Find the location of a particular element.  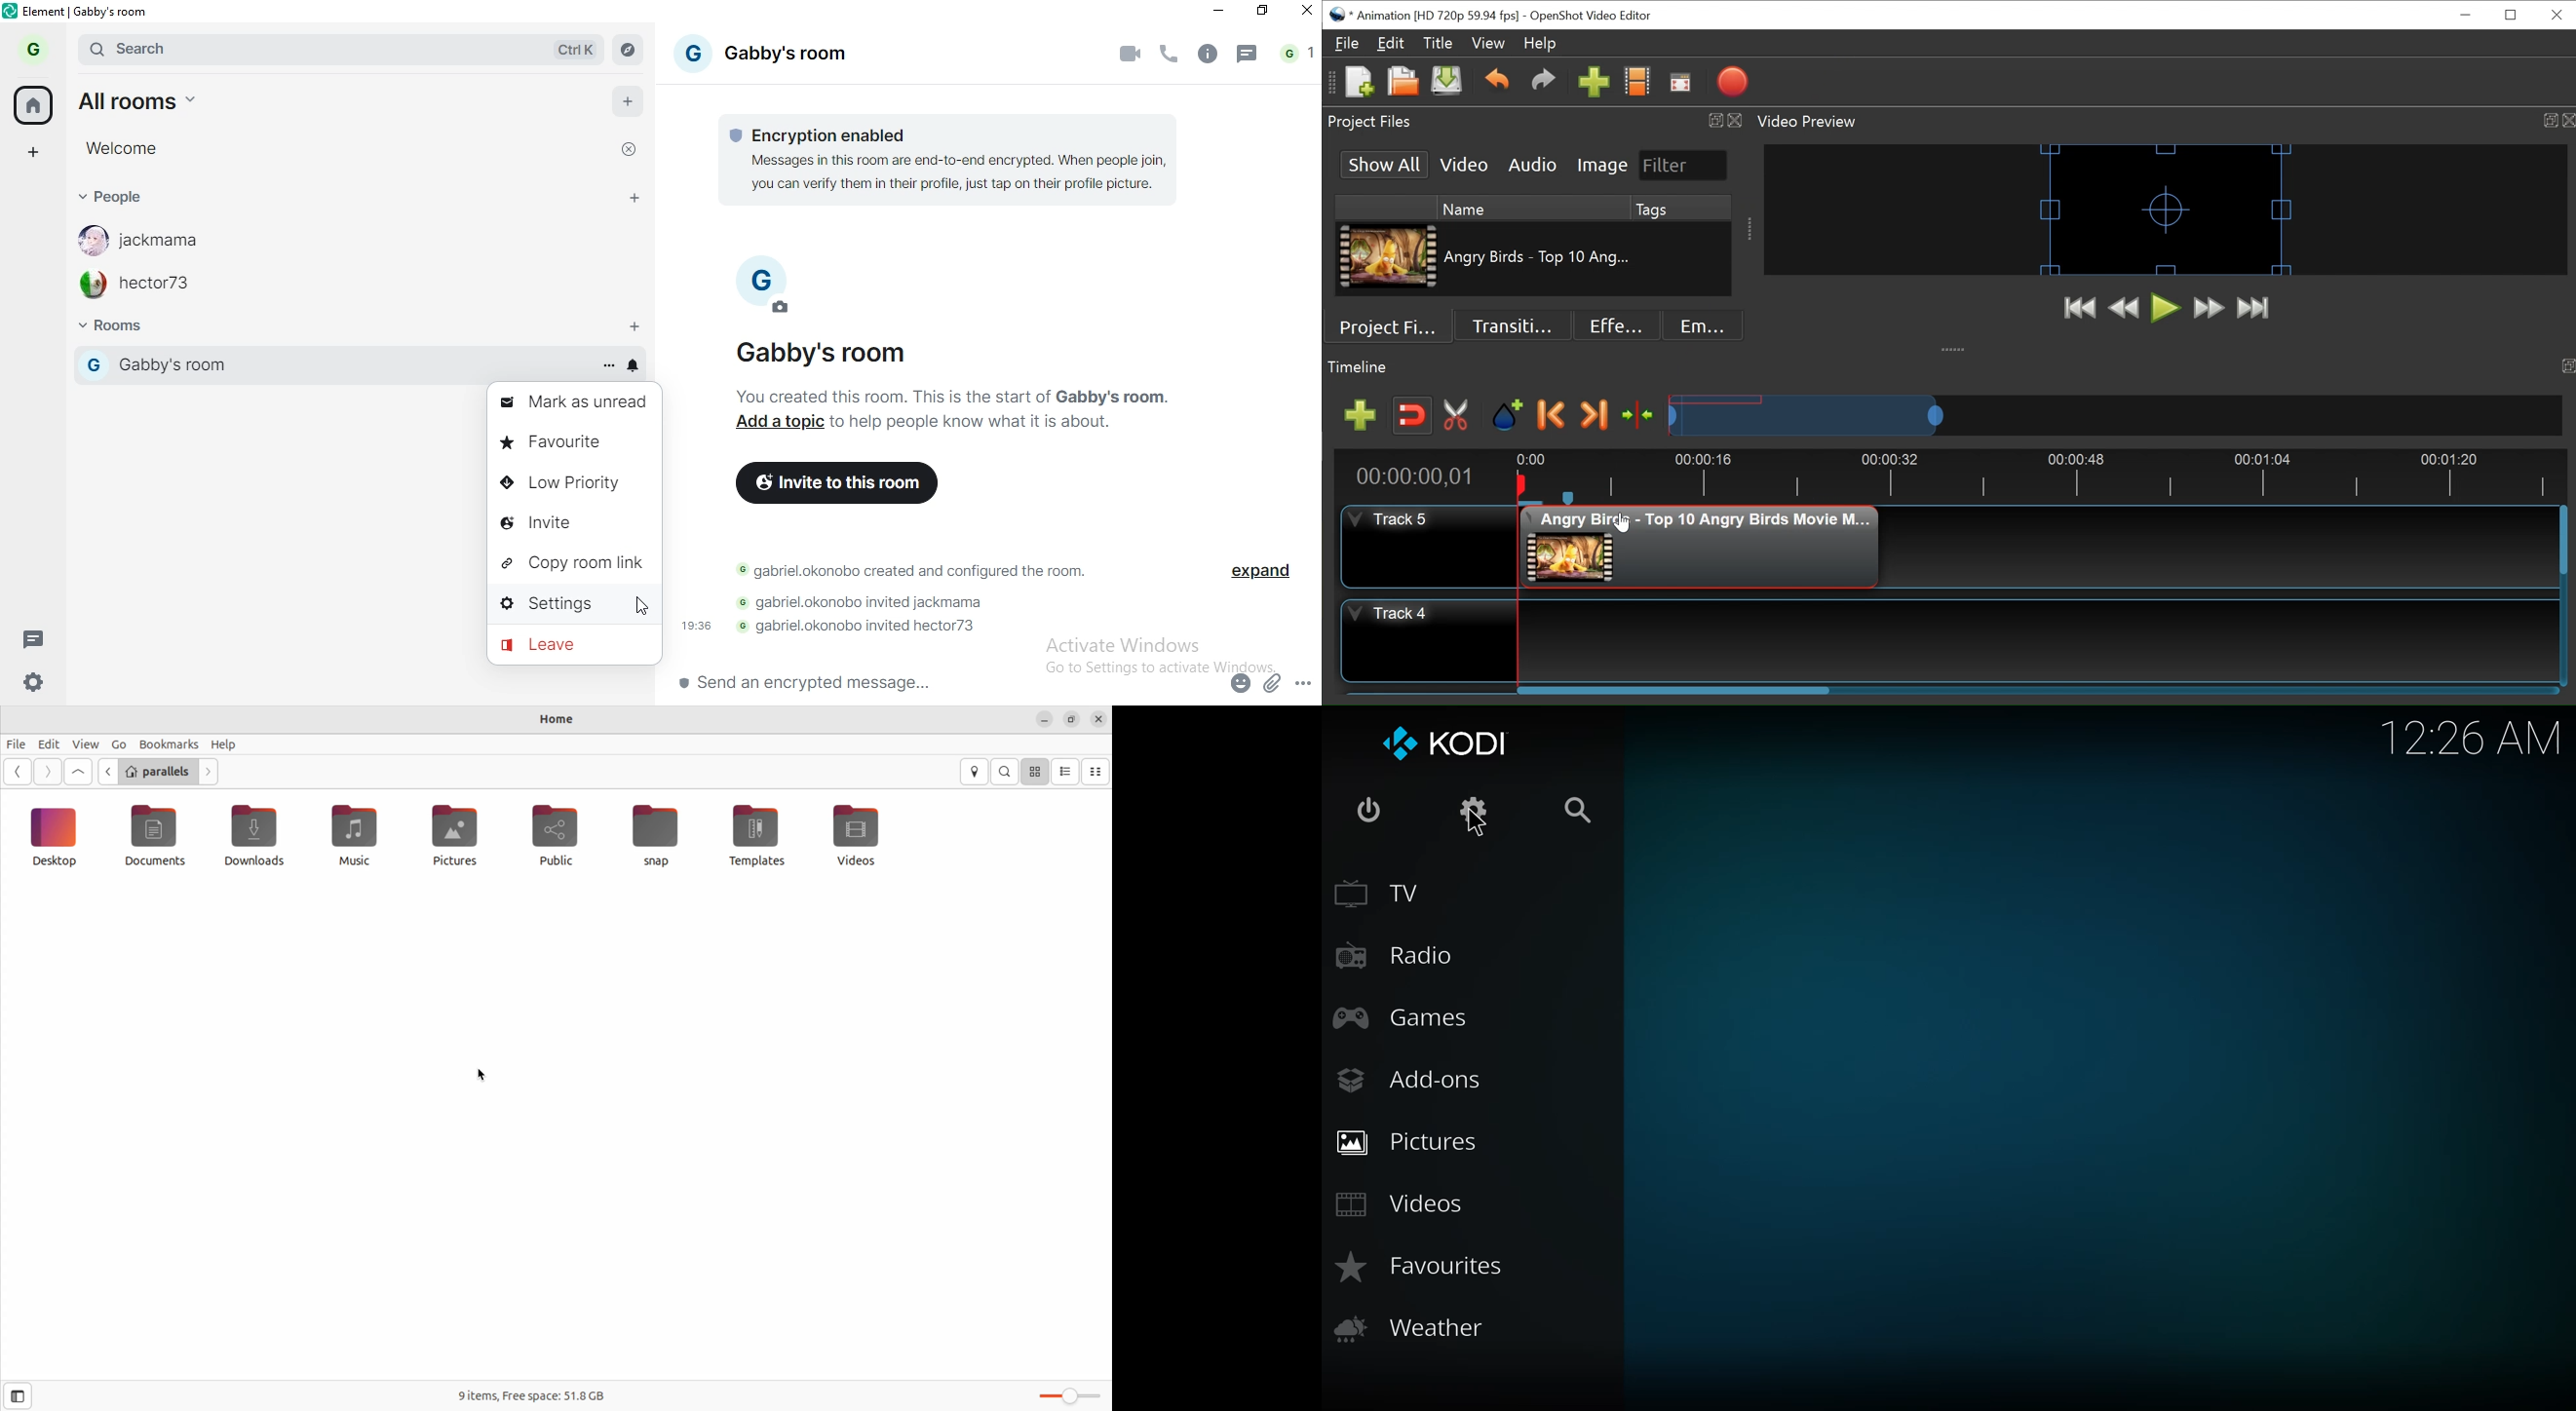

pictures is located at coordinates (1413, 1139).